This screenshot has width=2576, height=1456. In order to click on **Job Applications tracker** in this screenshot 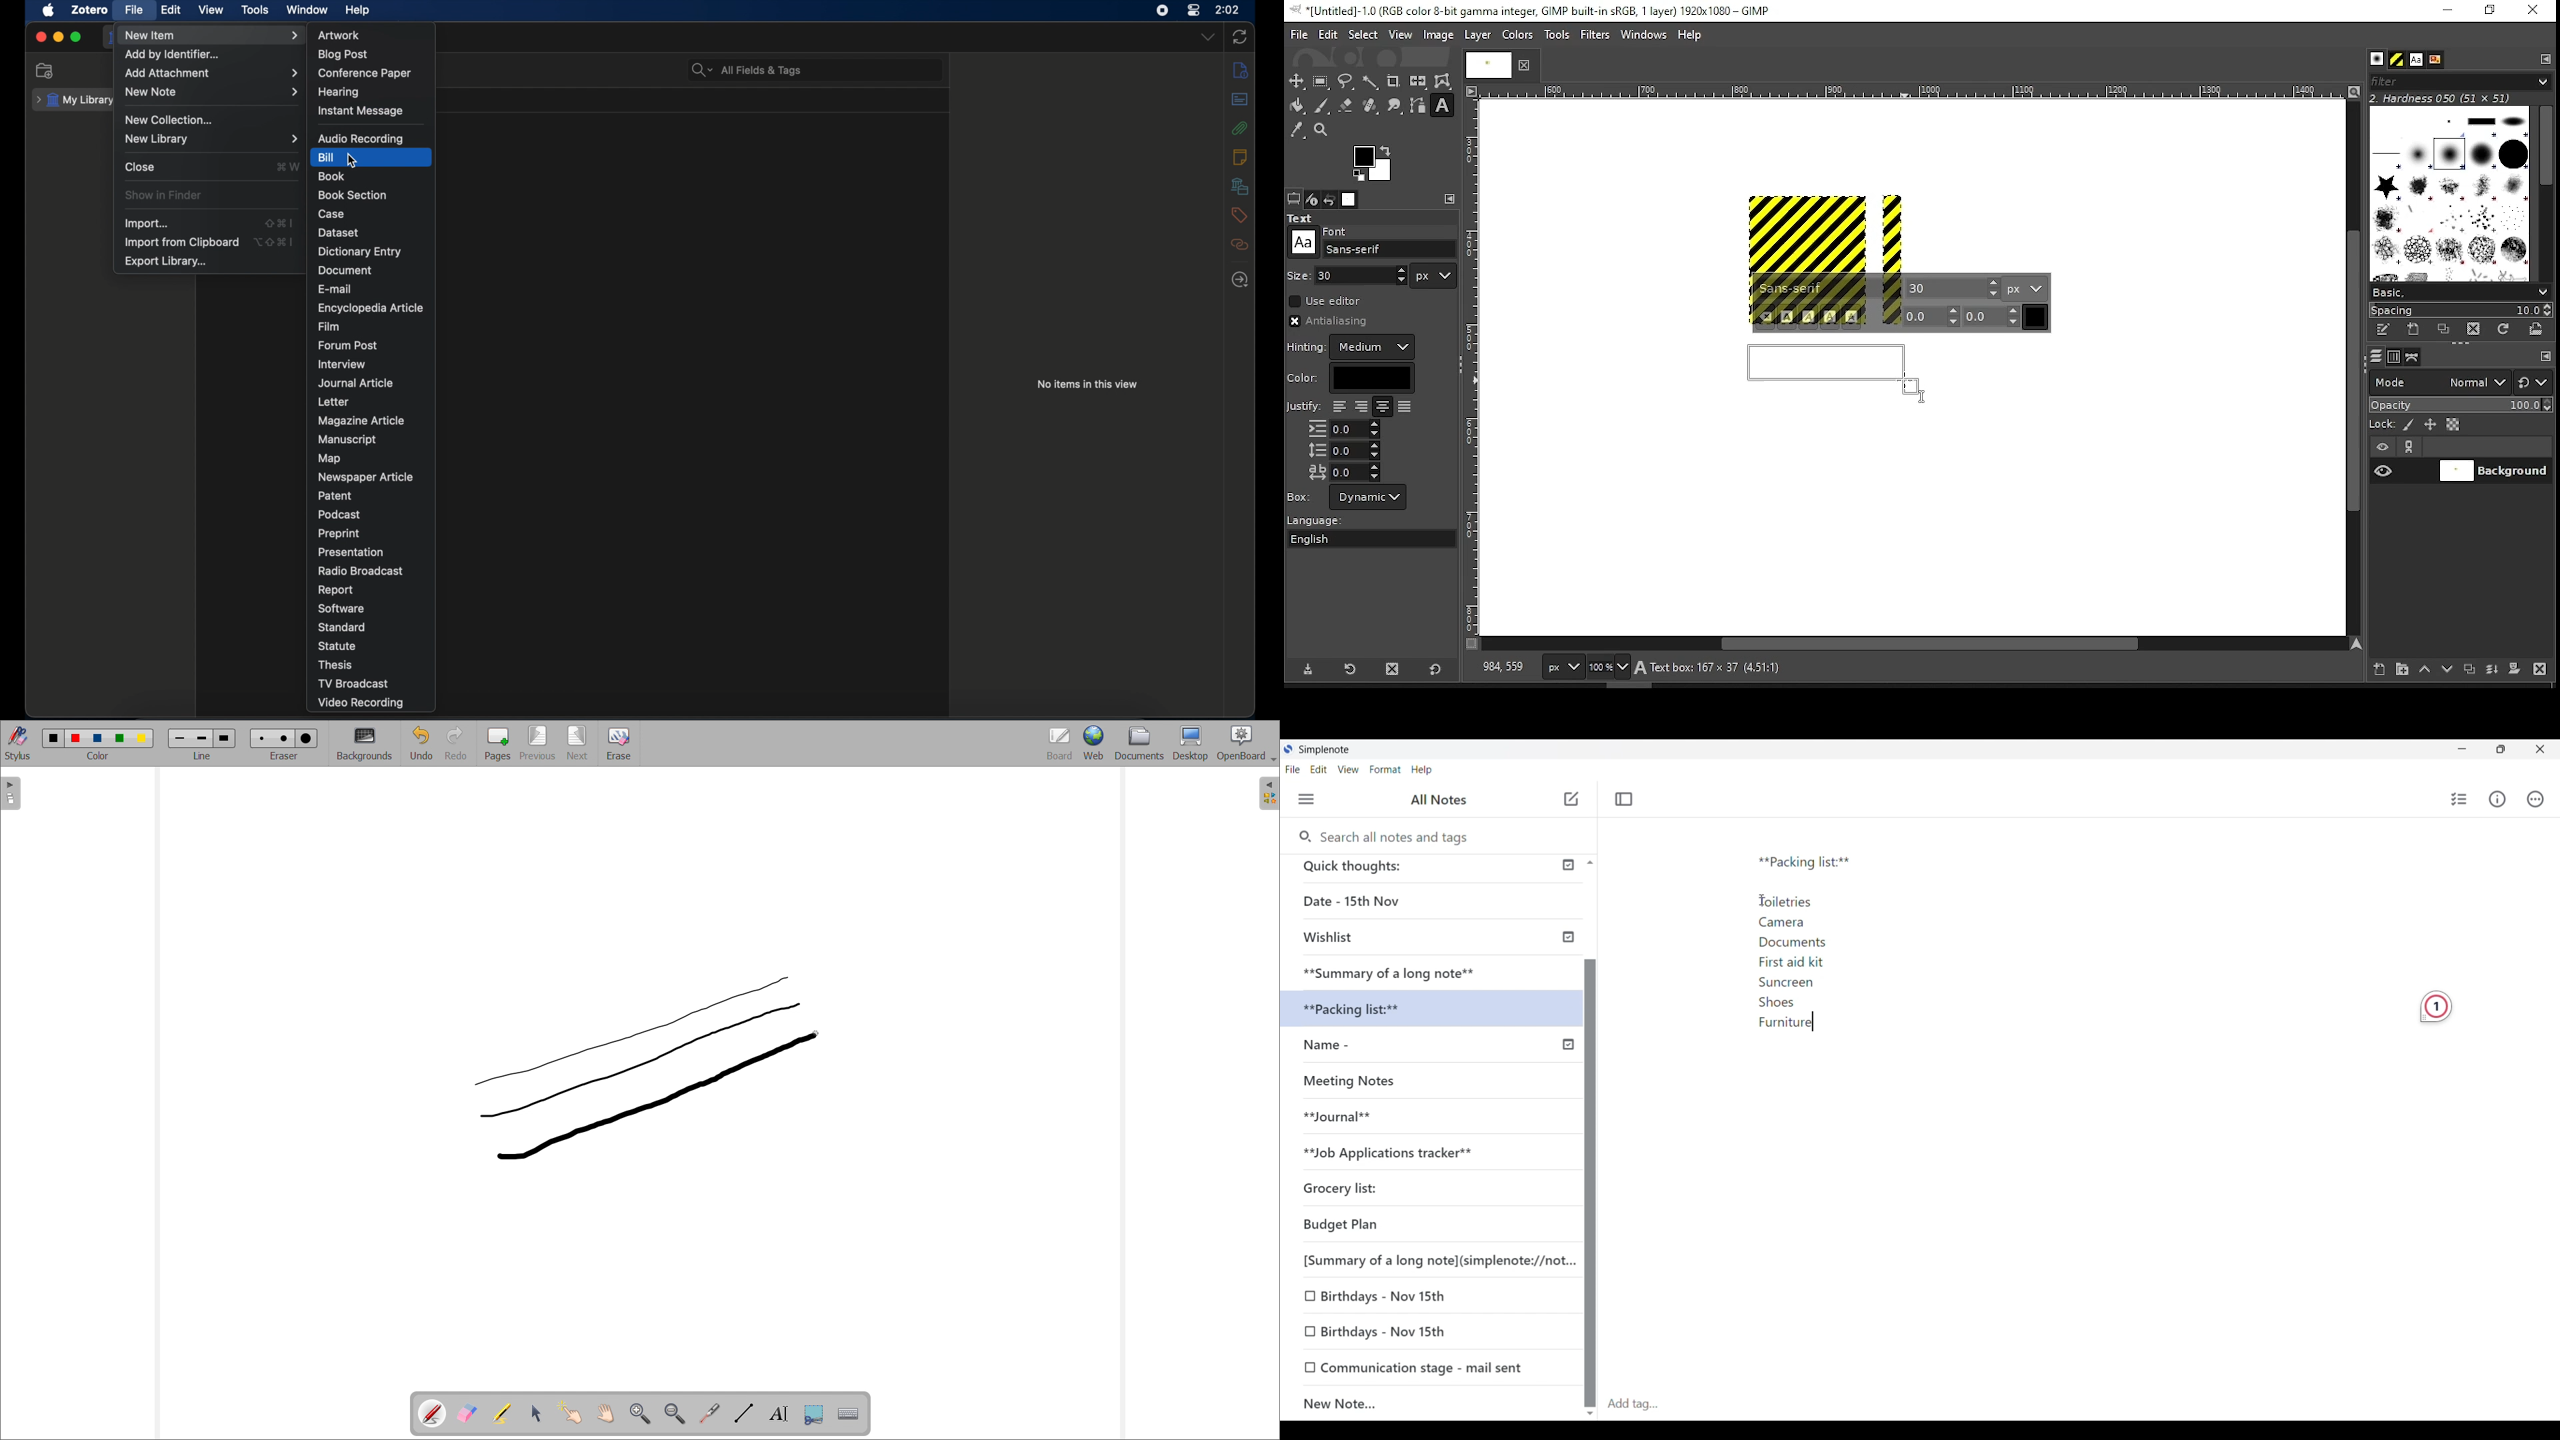, I will do `click(1417, 1153)`.